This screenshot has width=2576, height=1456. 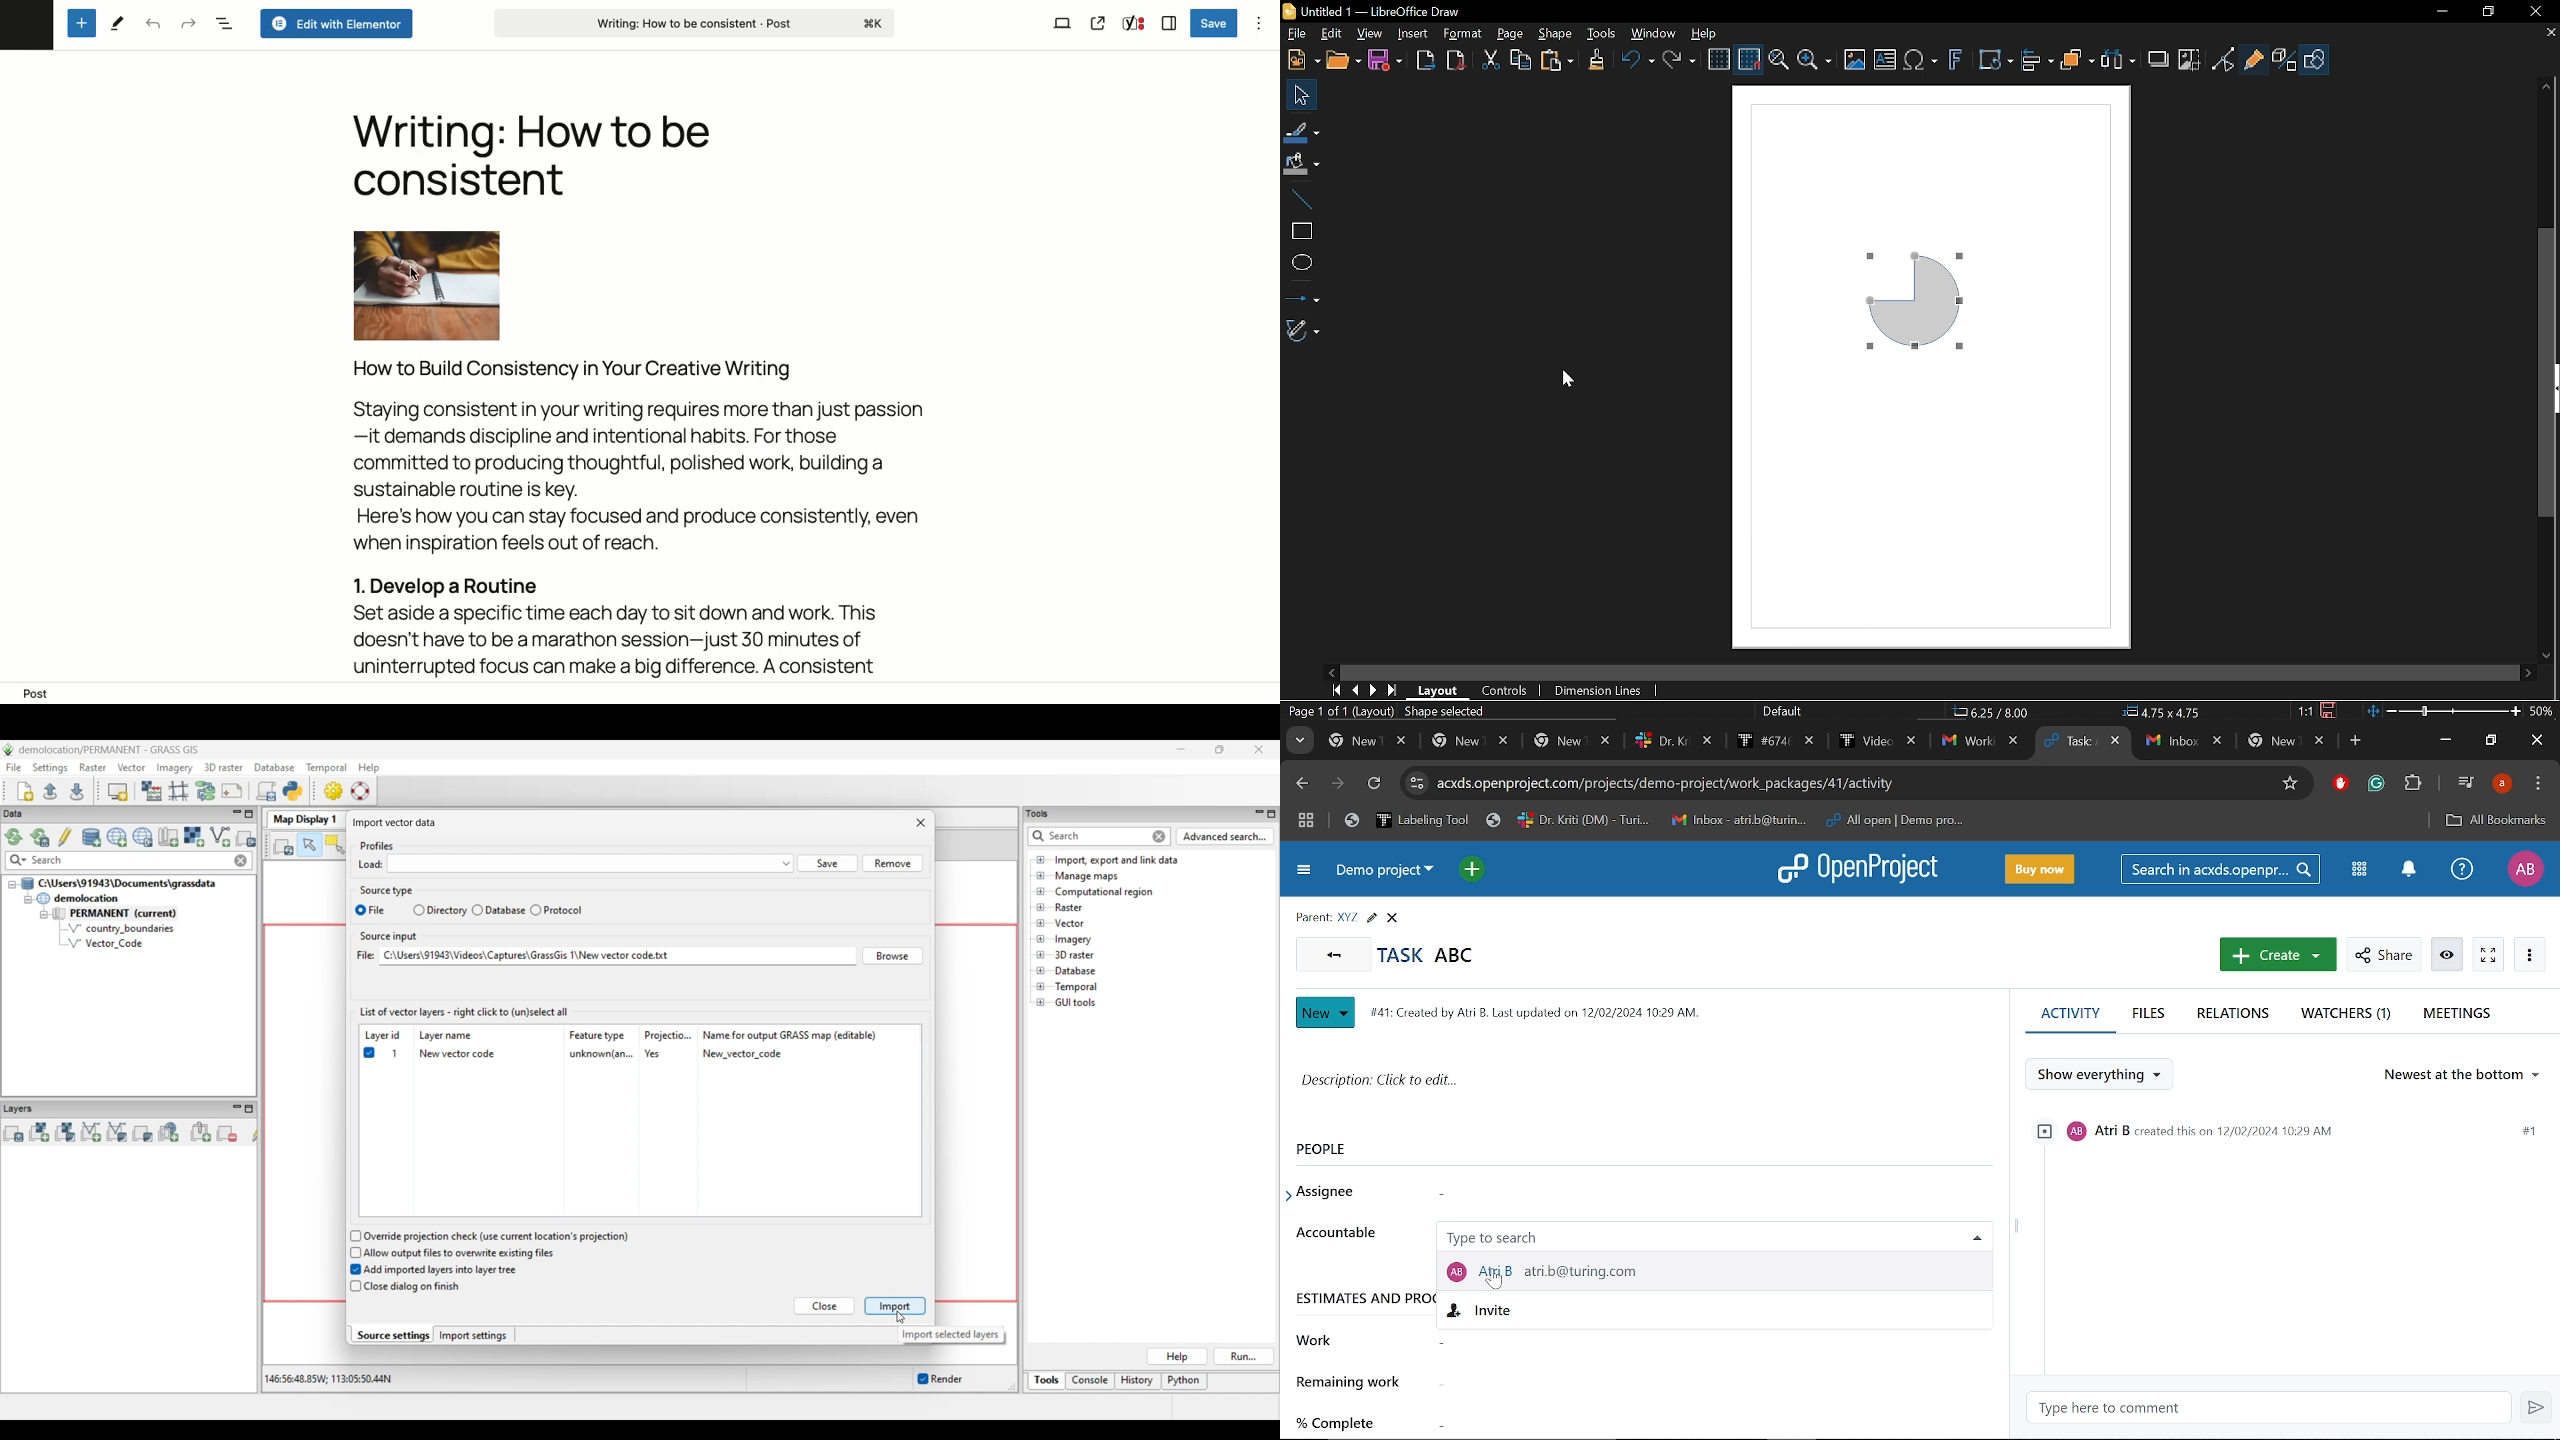 What do you see at coordinates (1521, 61) in the screenshot?
I see `Copy` at bounding box center [1521, 61].